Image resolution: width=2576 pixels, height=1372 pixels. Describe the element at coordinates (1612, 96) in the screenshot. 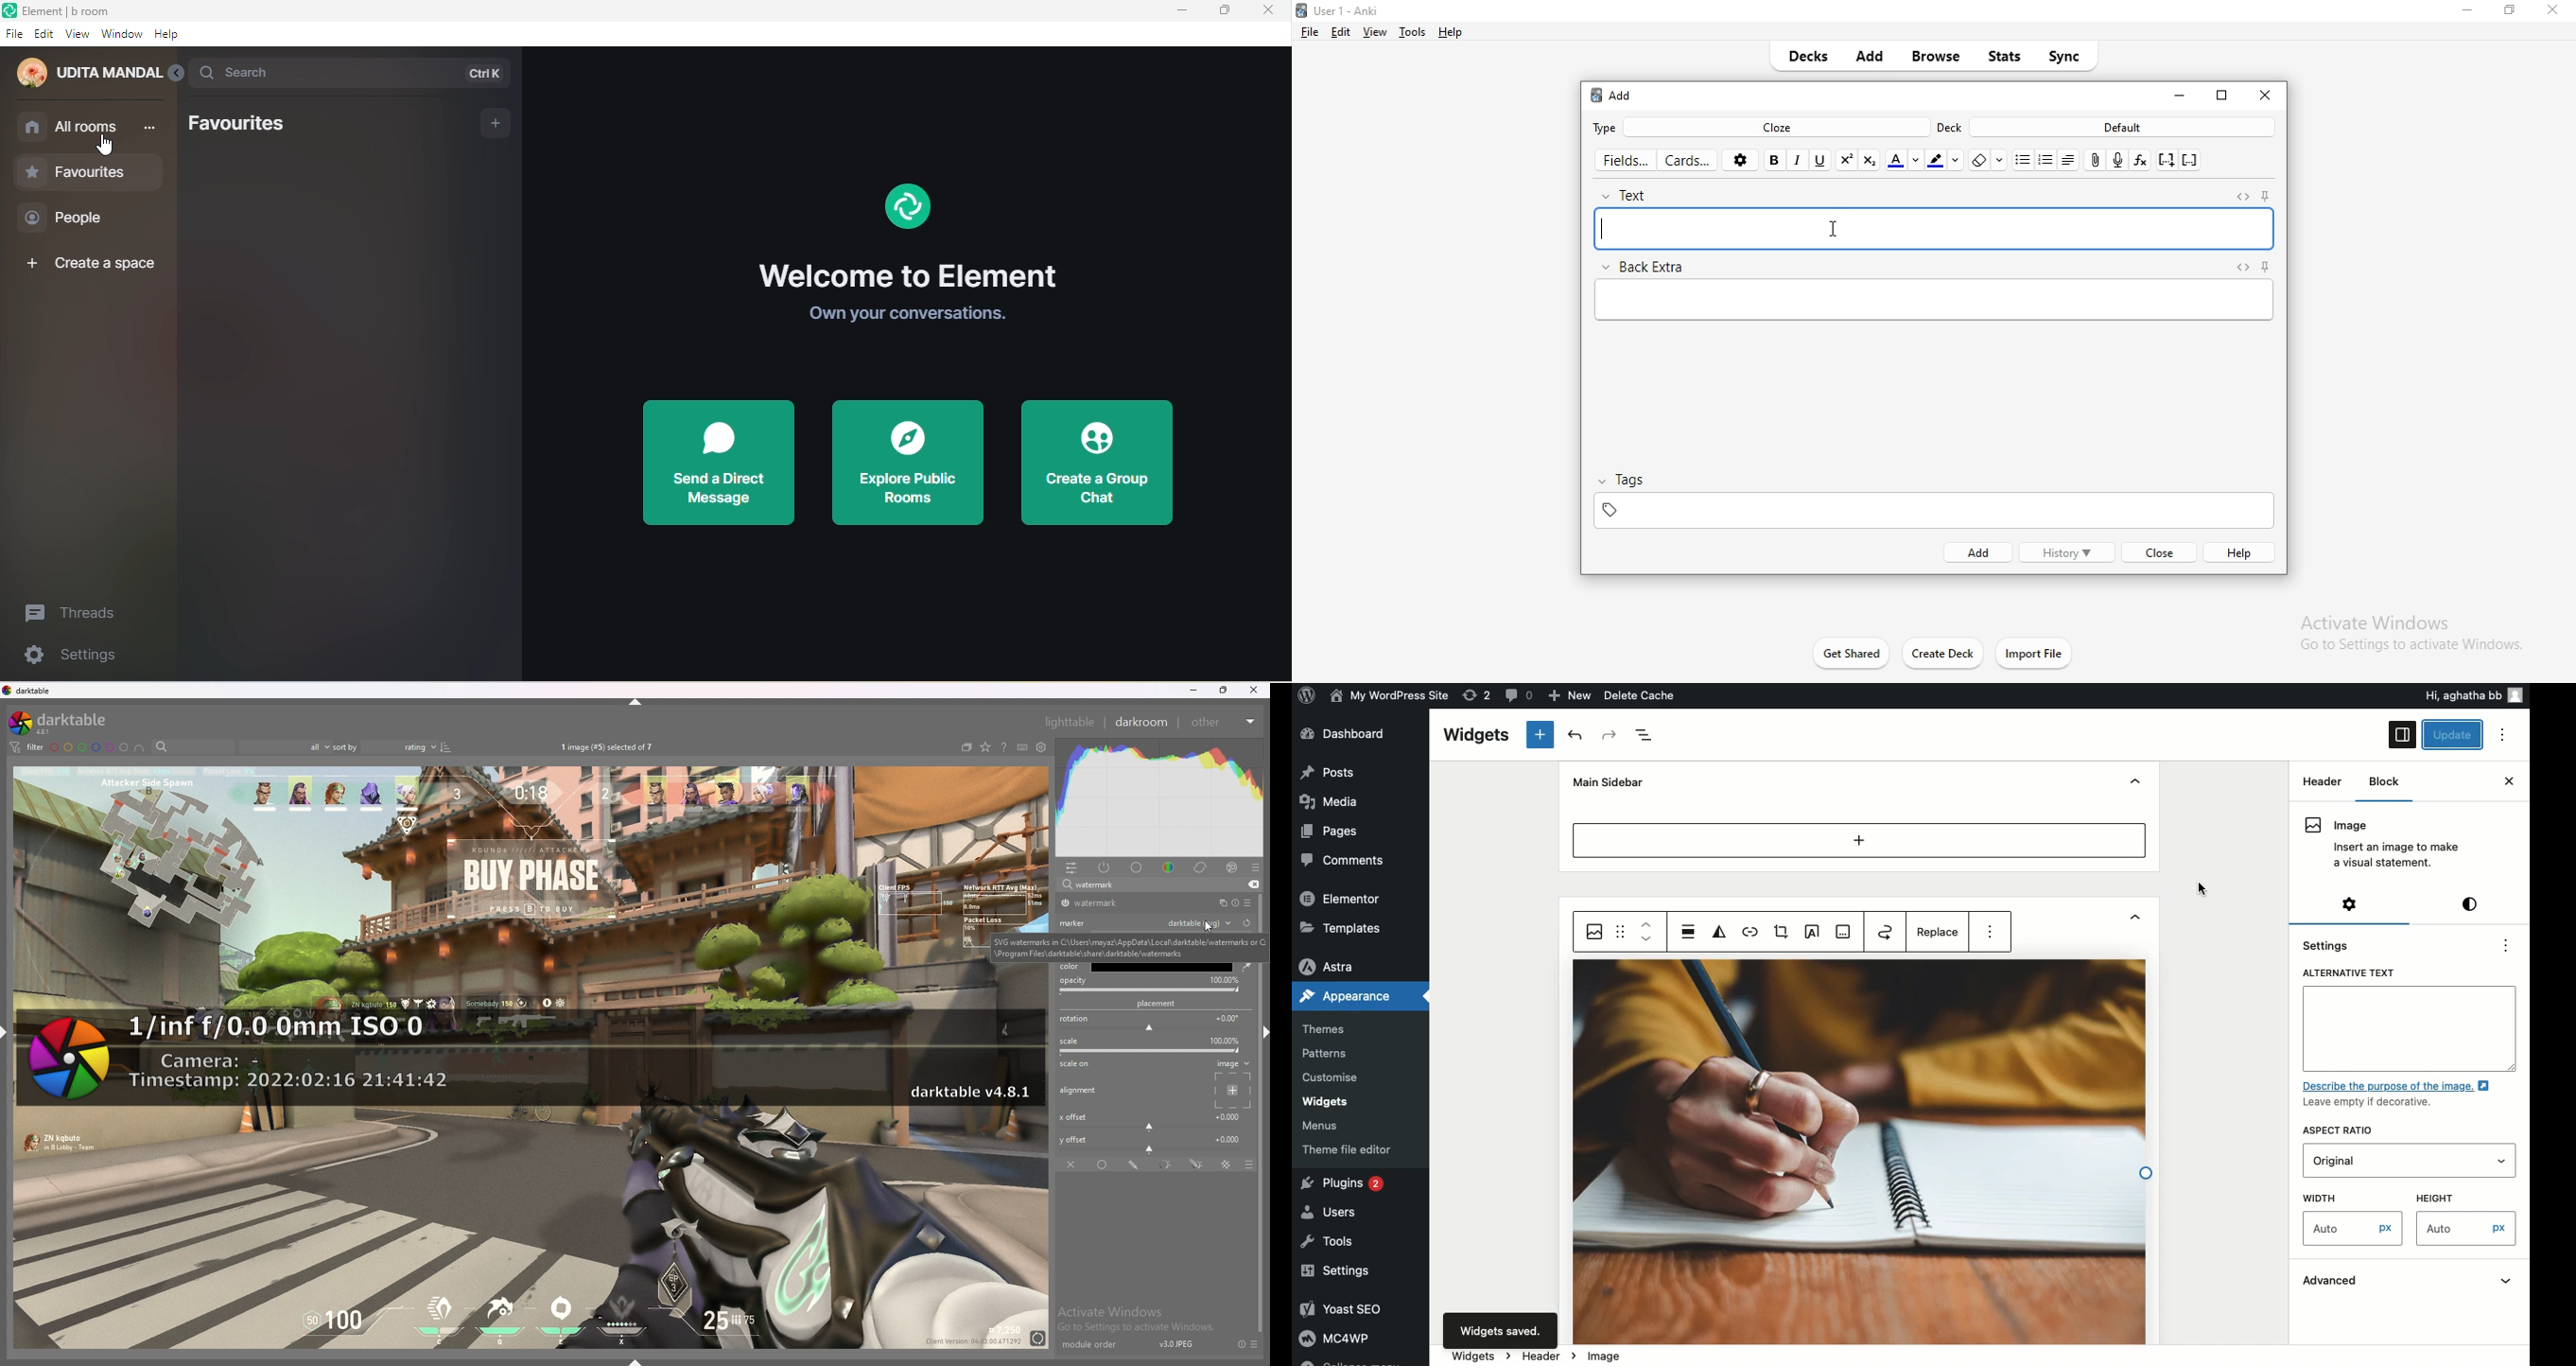

I see `add` at that location.